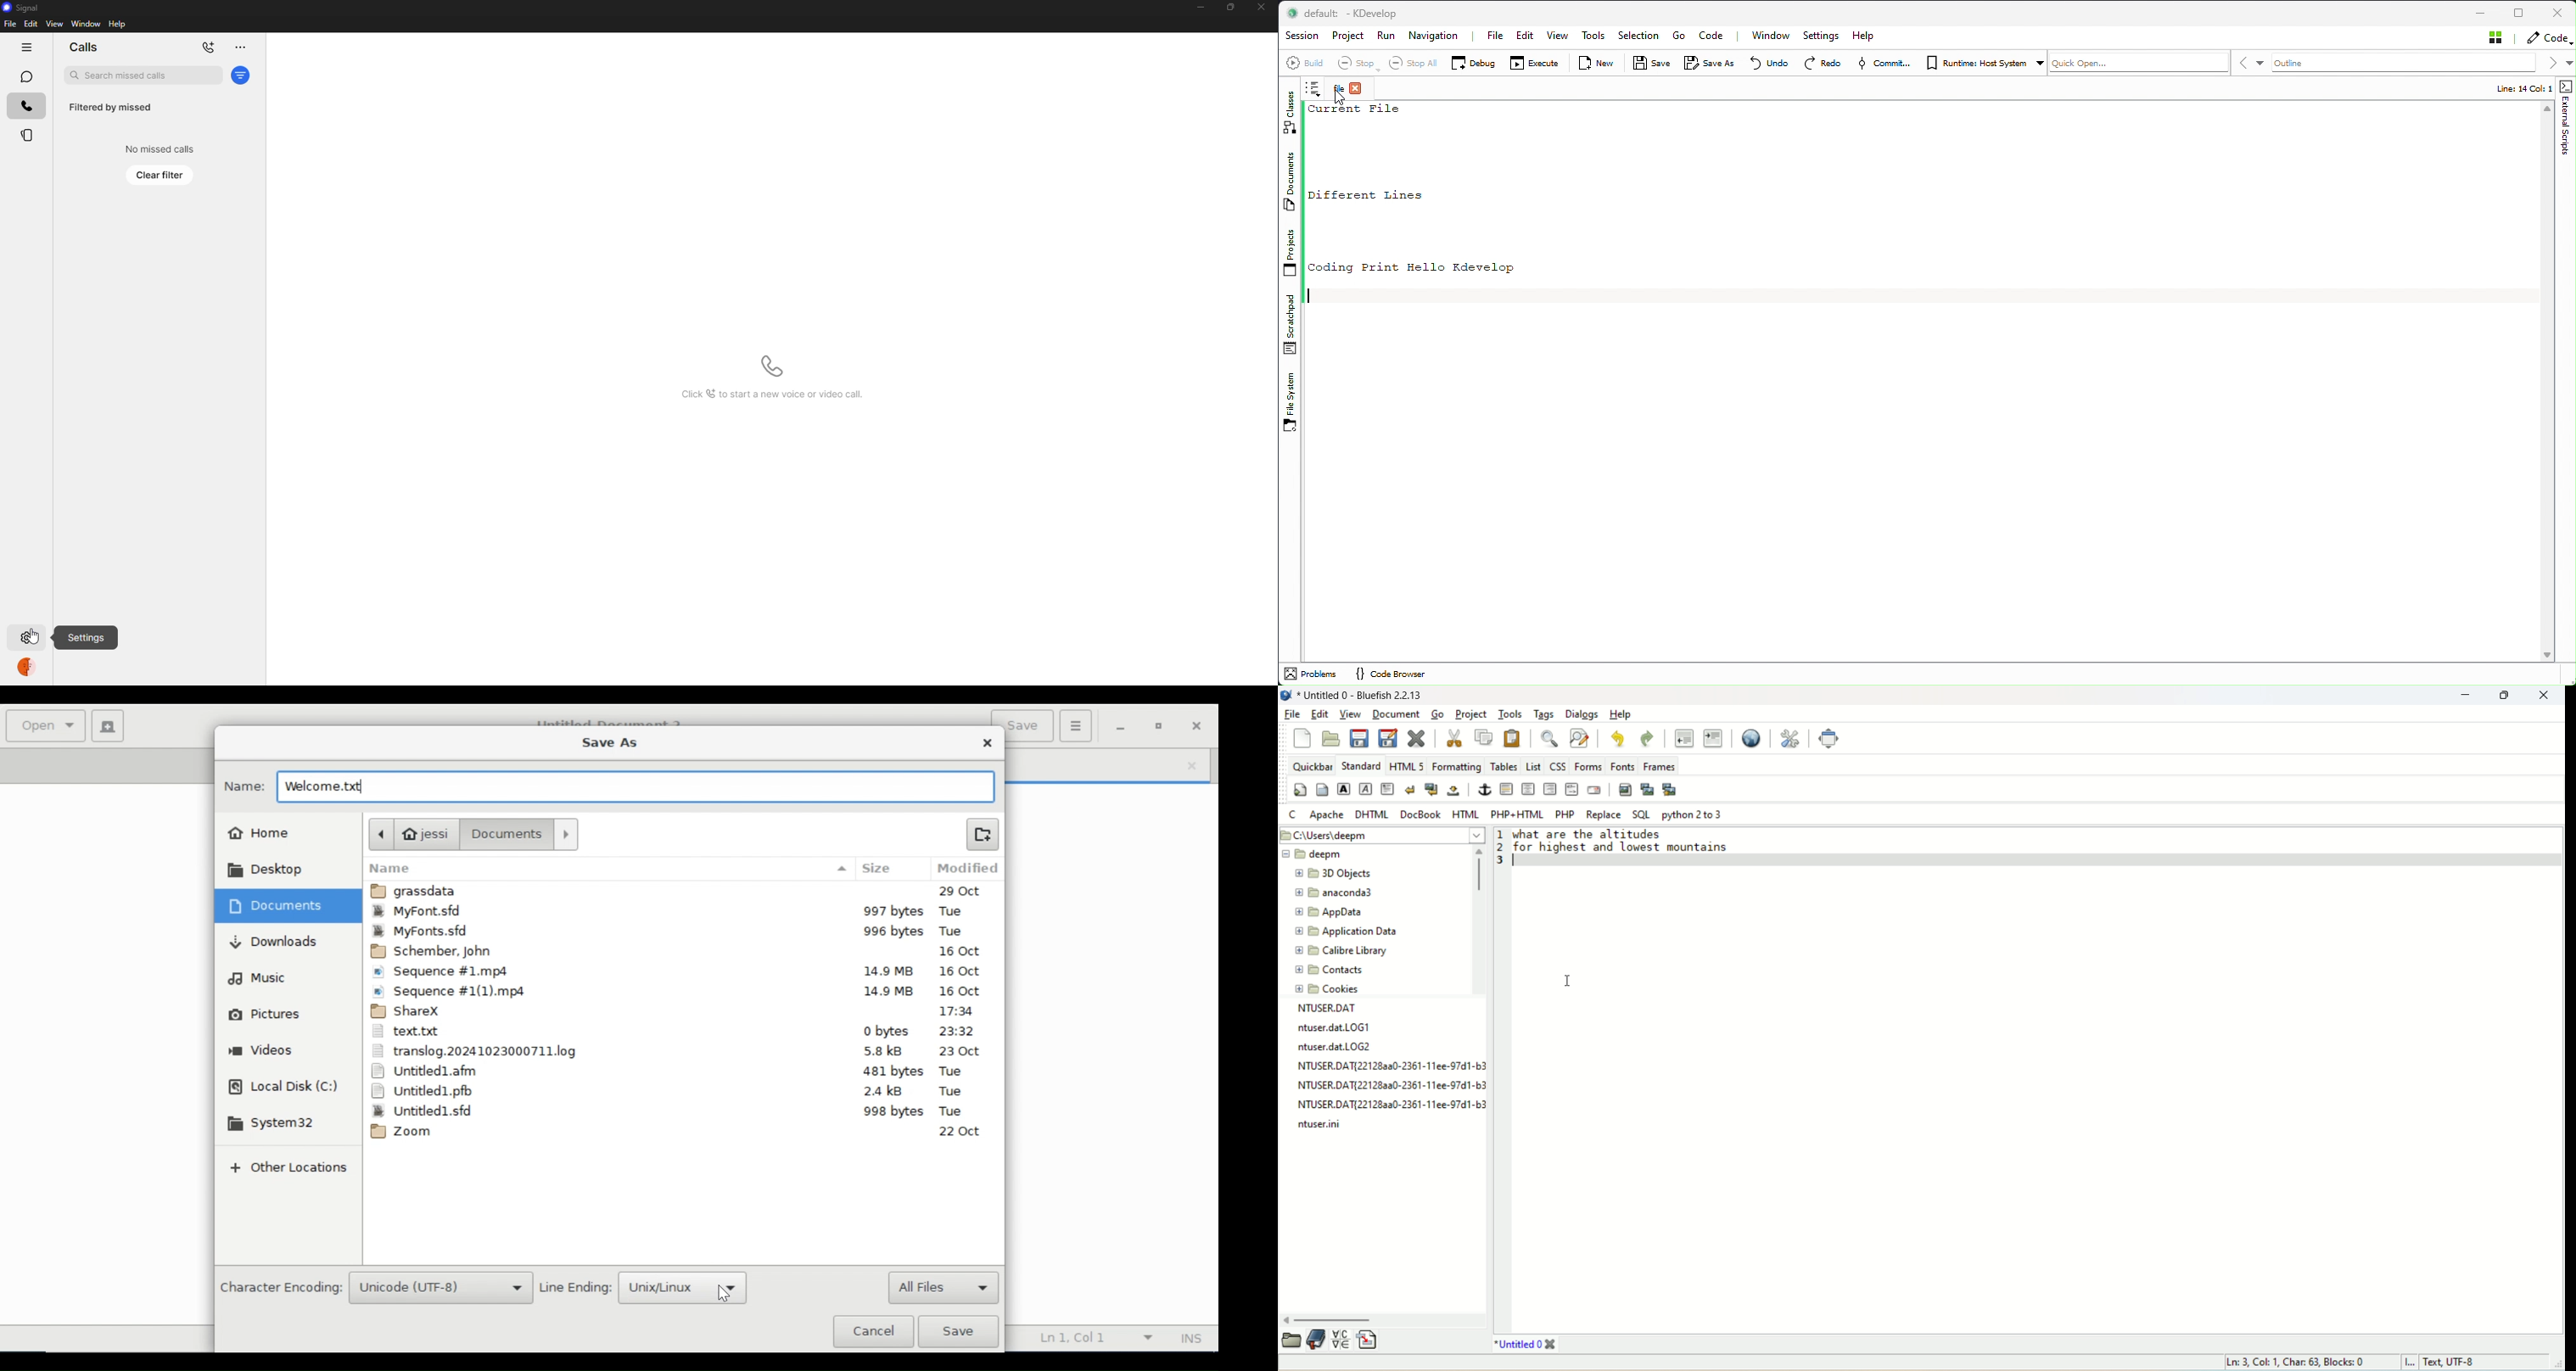  What do you see at coordinates (1659, 765) in the screenshot?
I see `frames` at bounding box center [1659, 765].